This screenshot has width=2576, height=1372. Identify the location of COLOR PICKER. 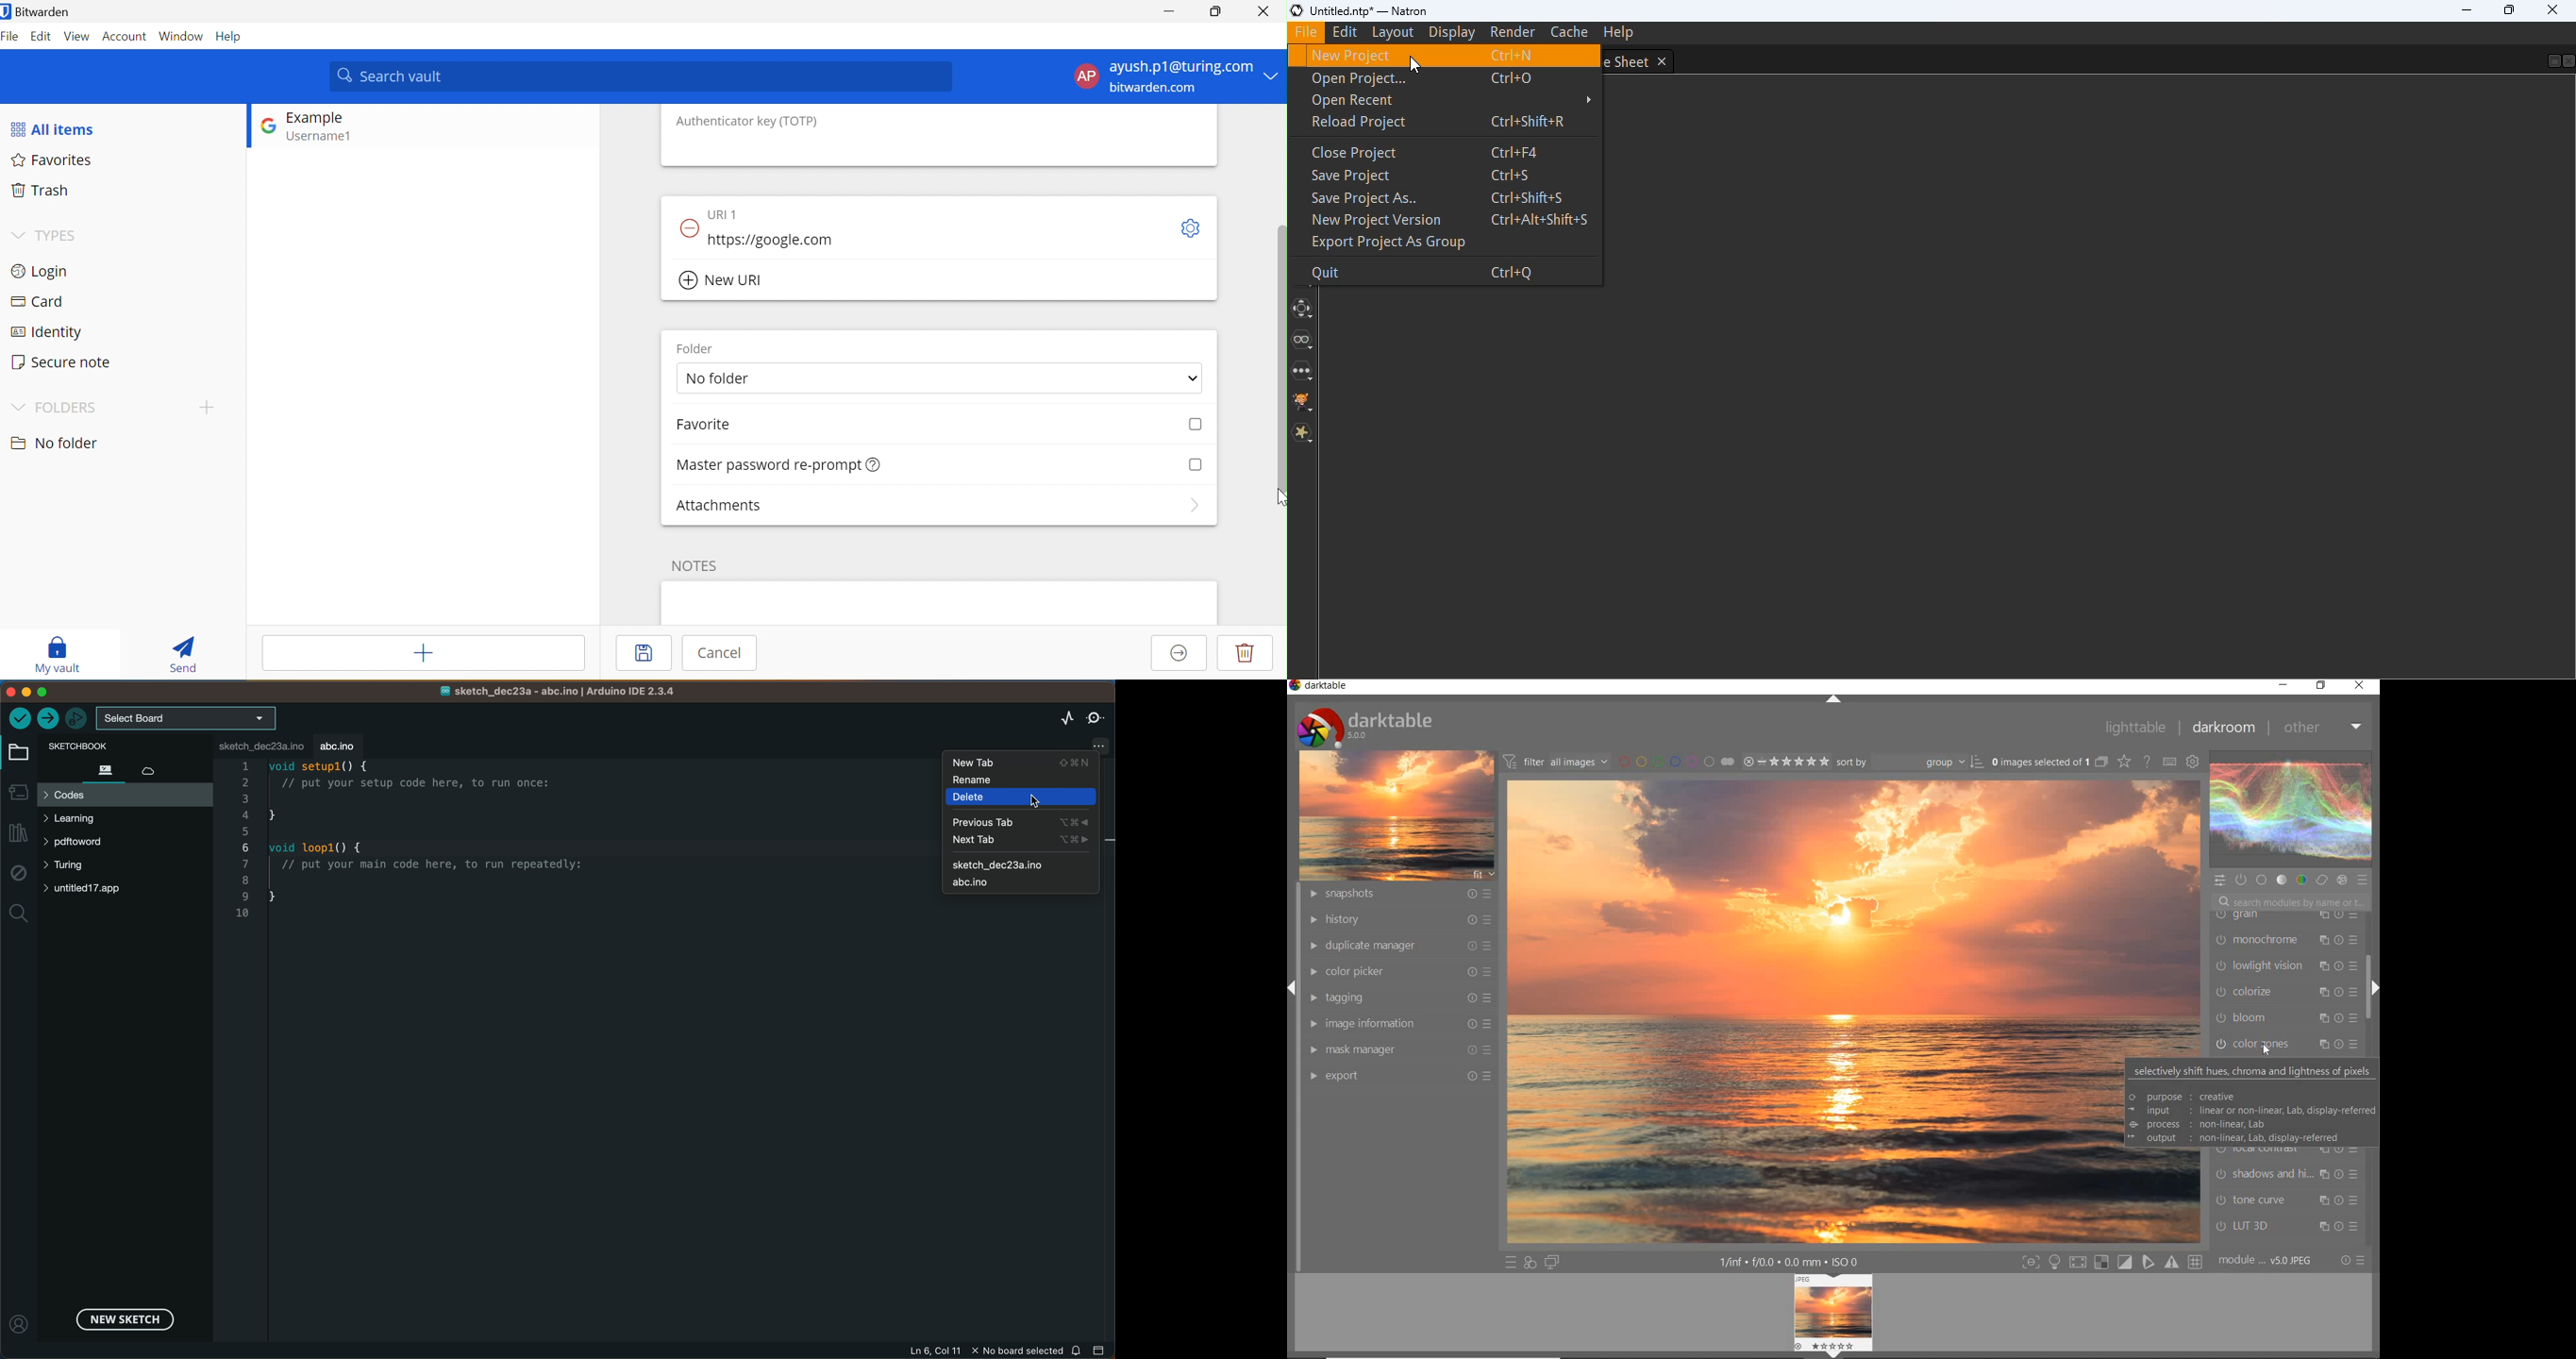
(1403, 970).